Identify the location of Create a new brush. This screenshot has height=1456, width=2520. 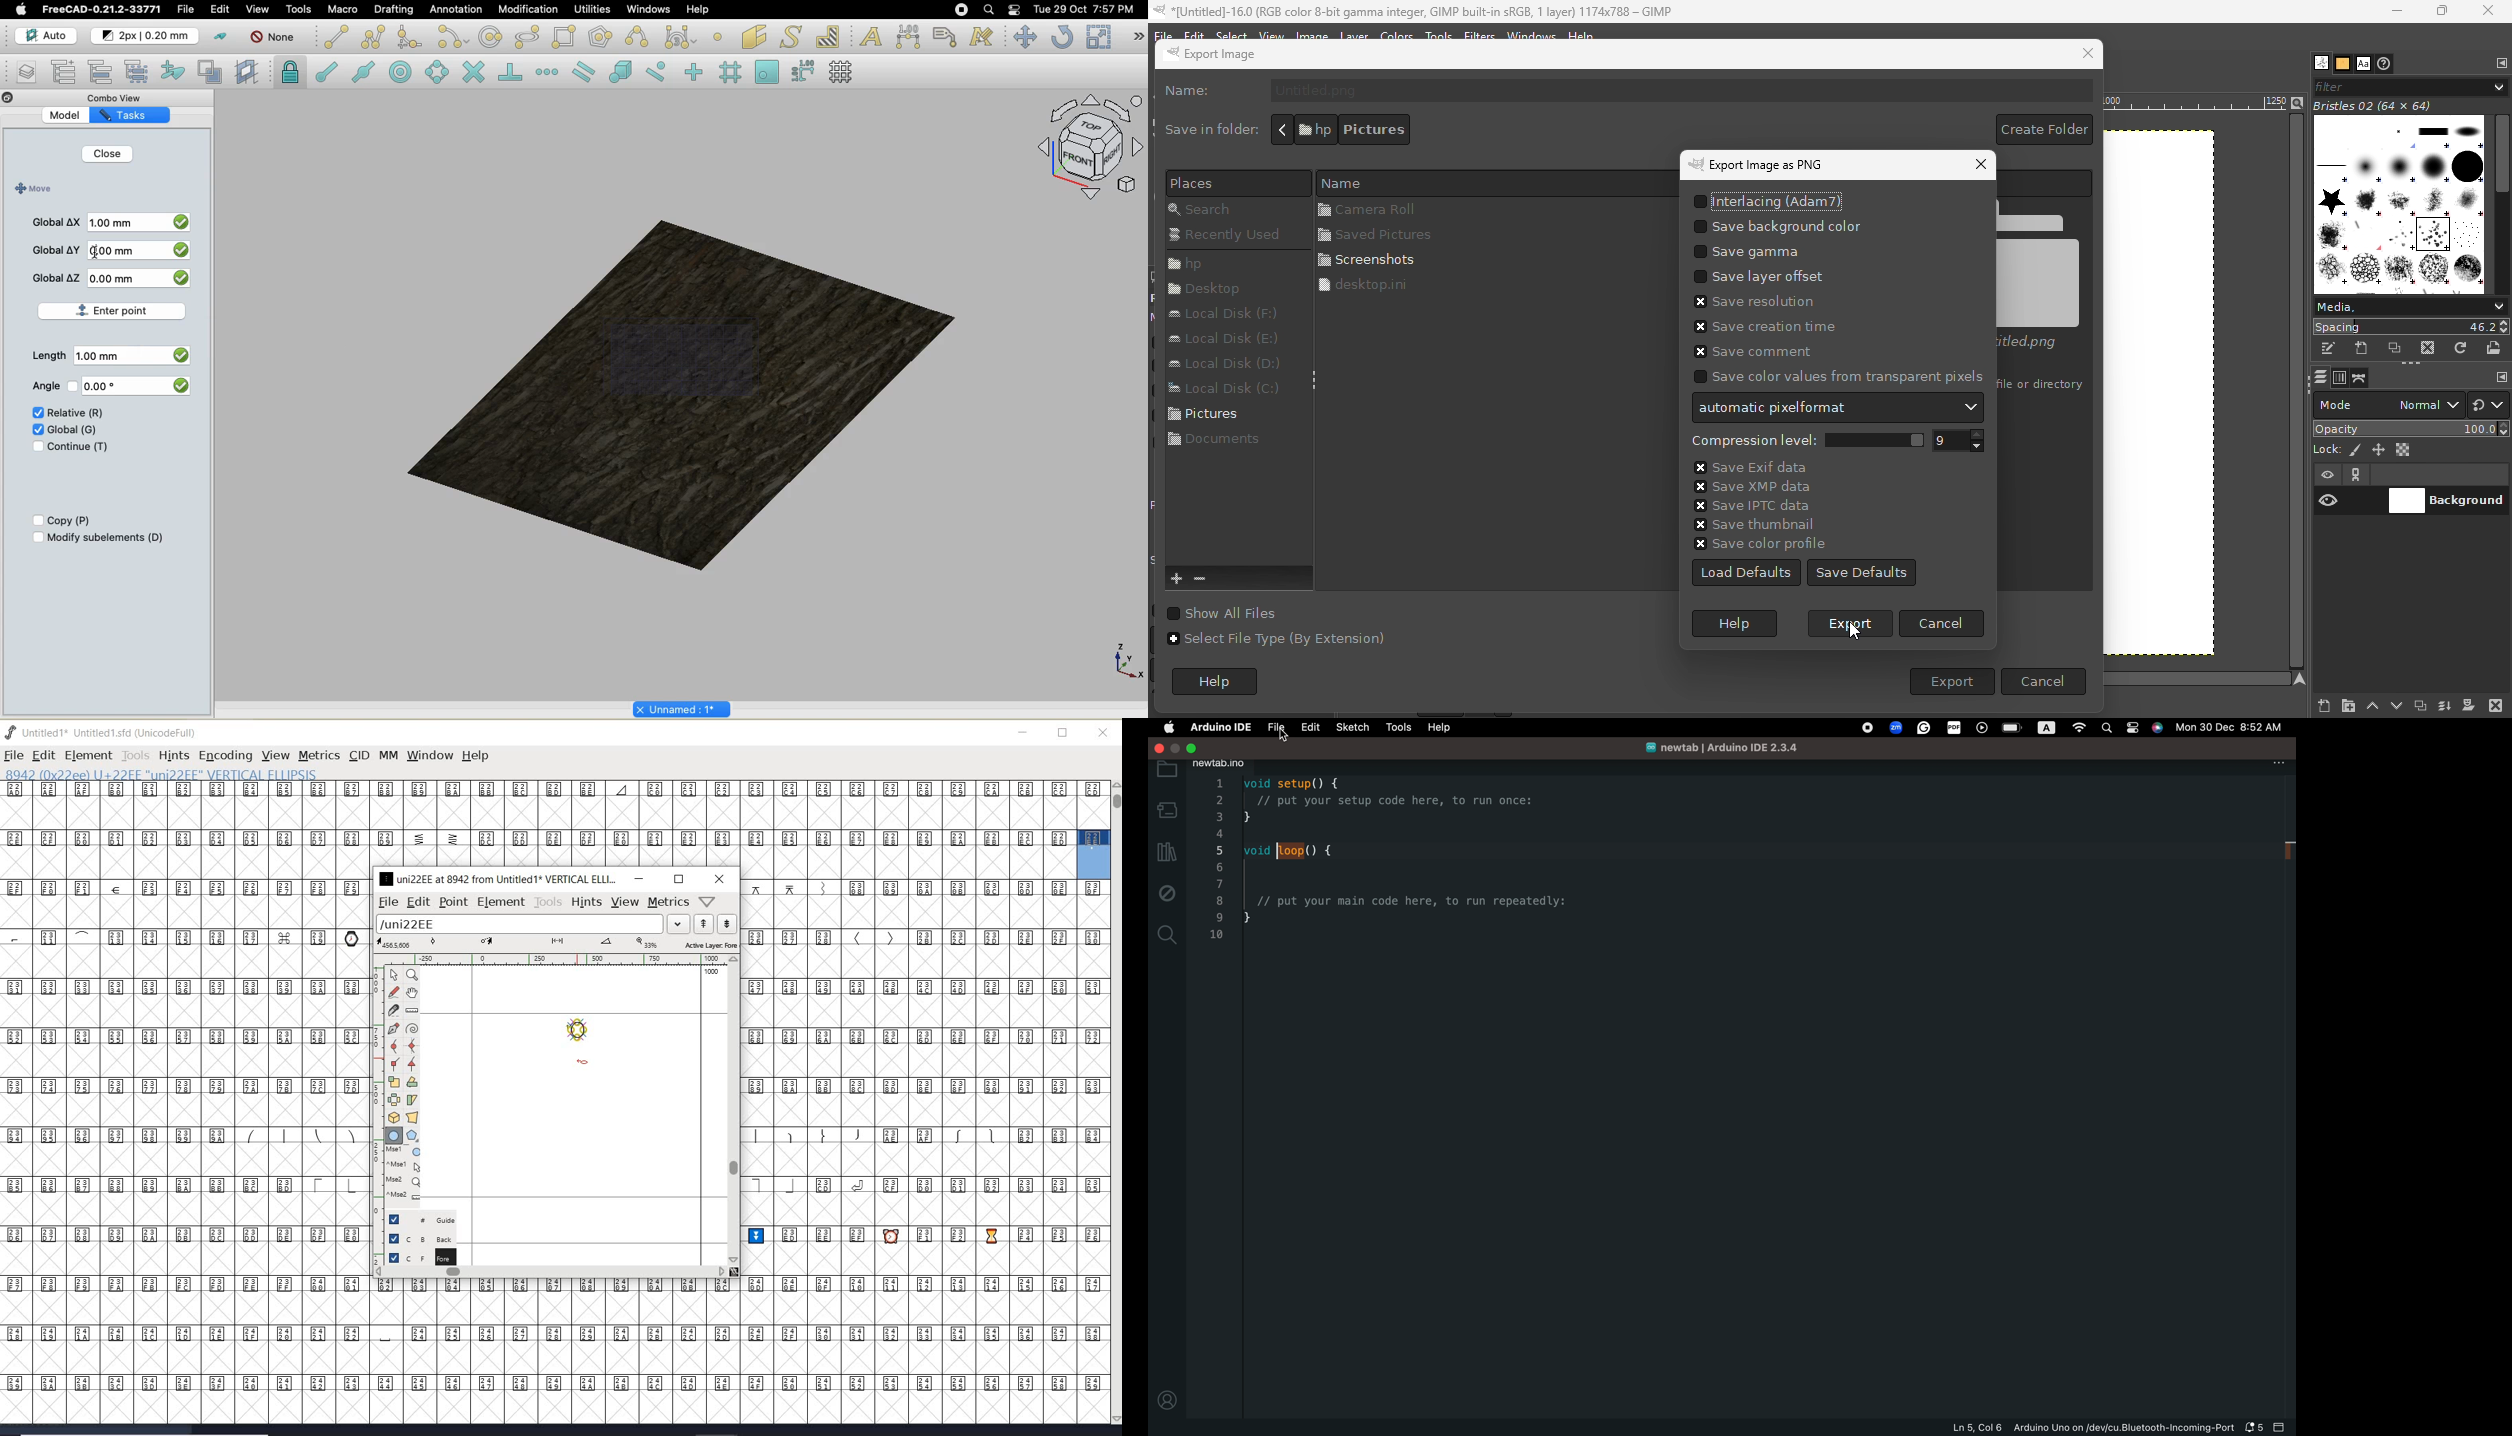
(2362, 348).